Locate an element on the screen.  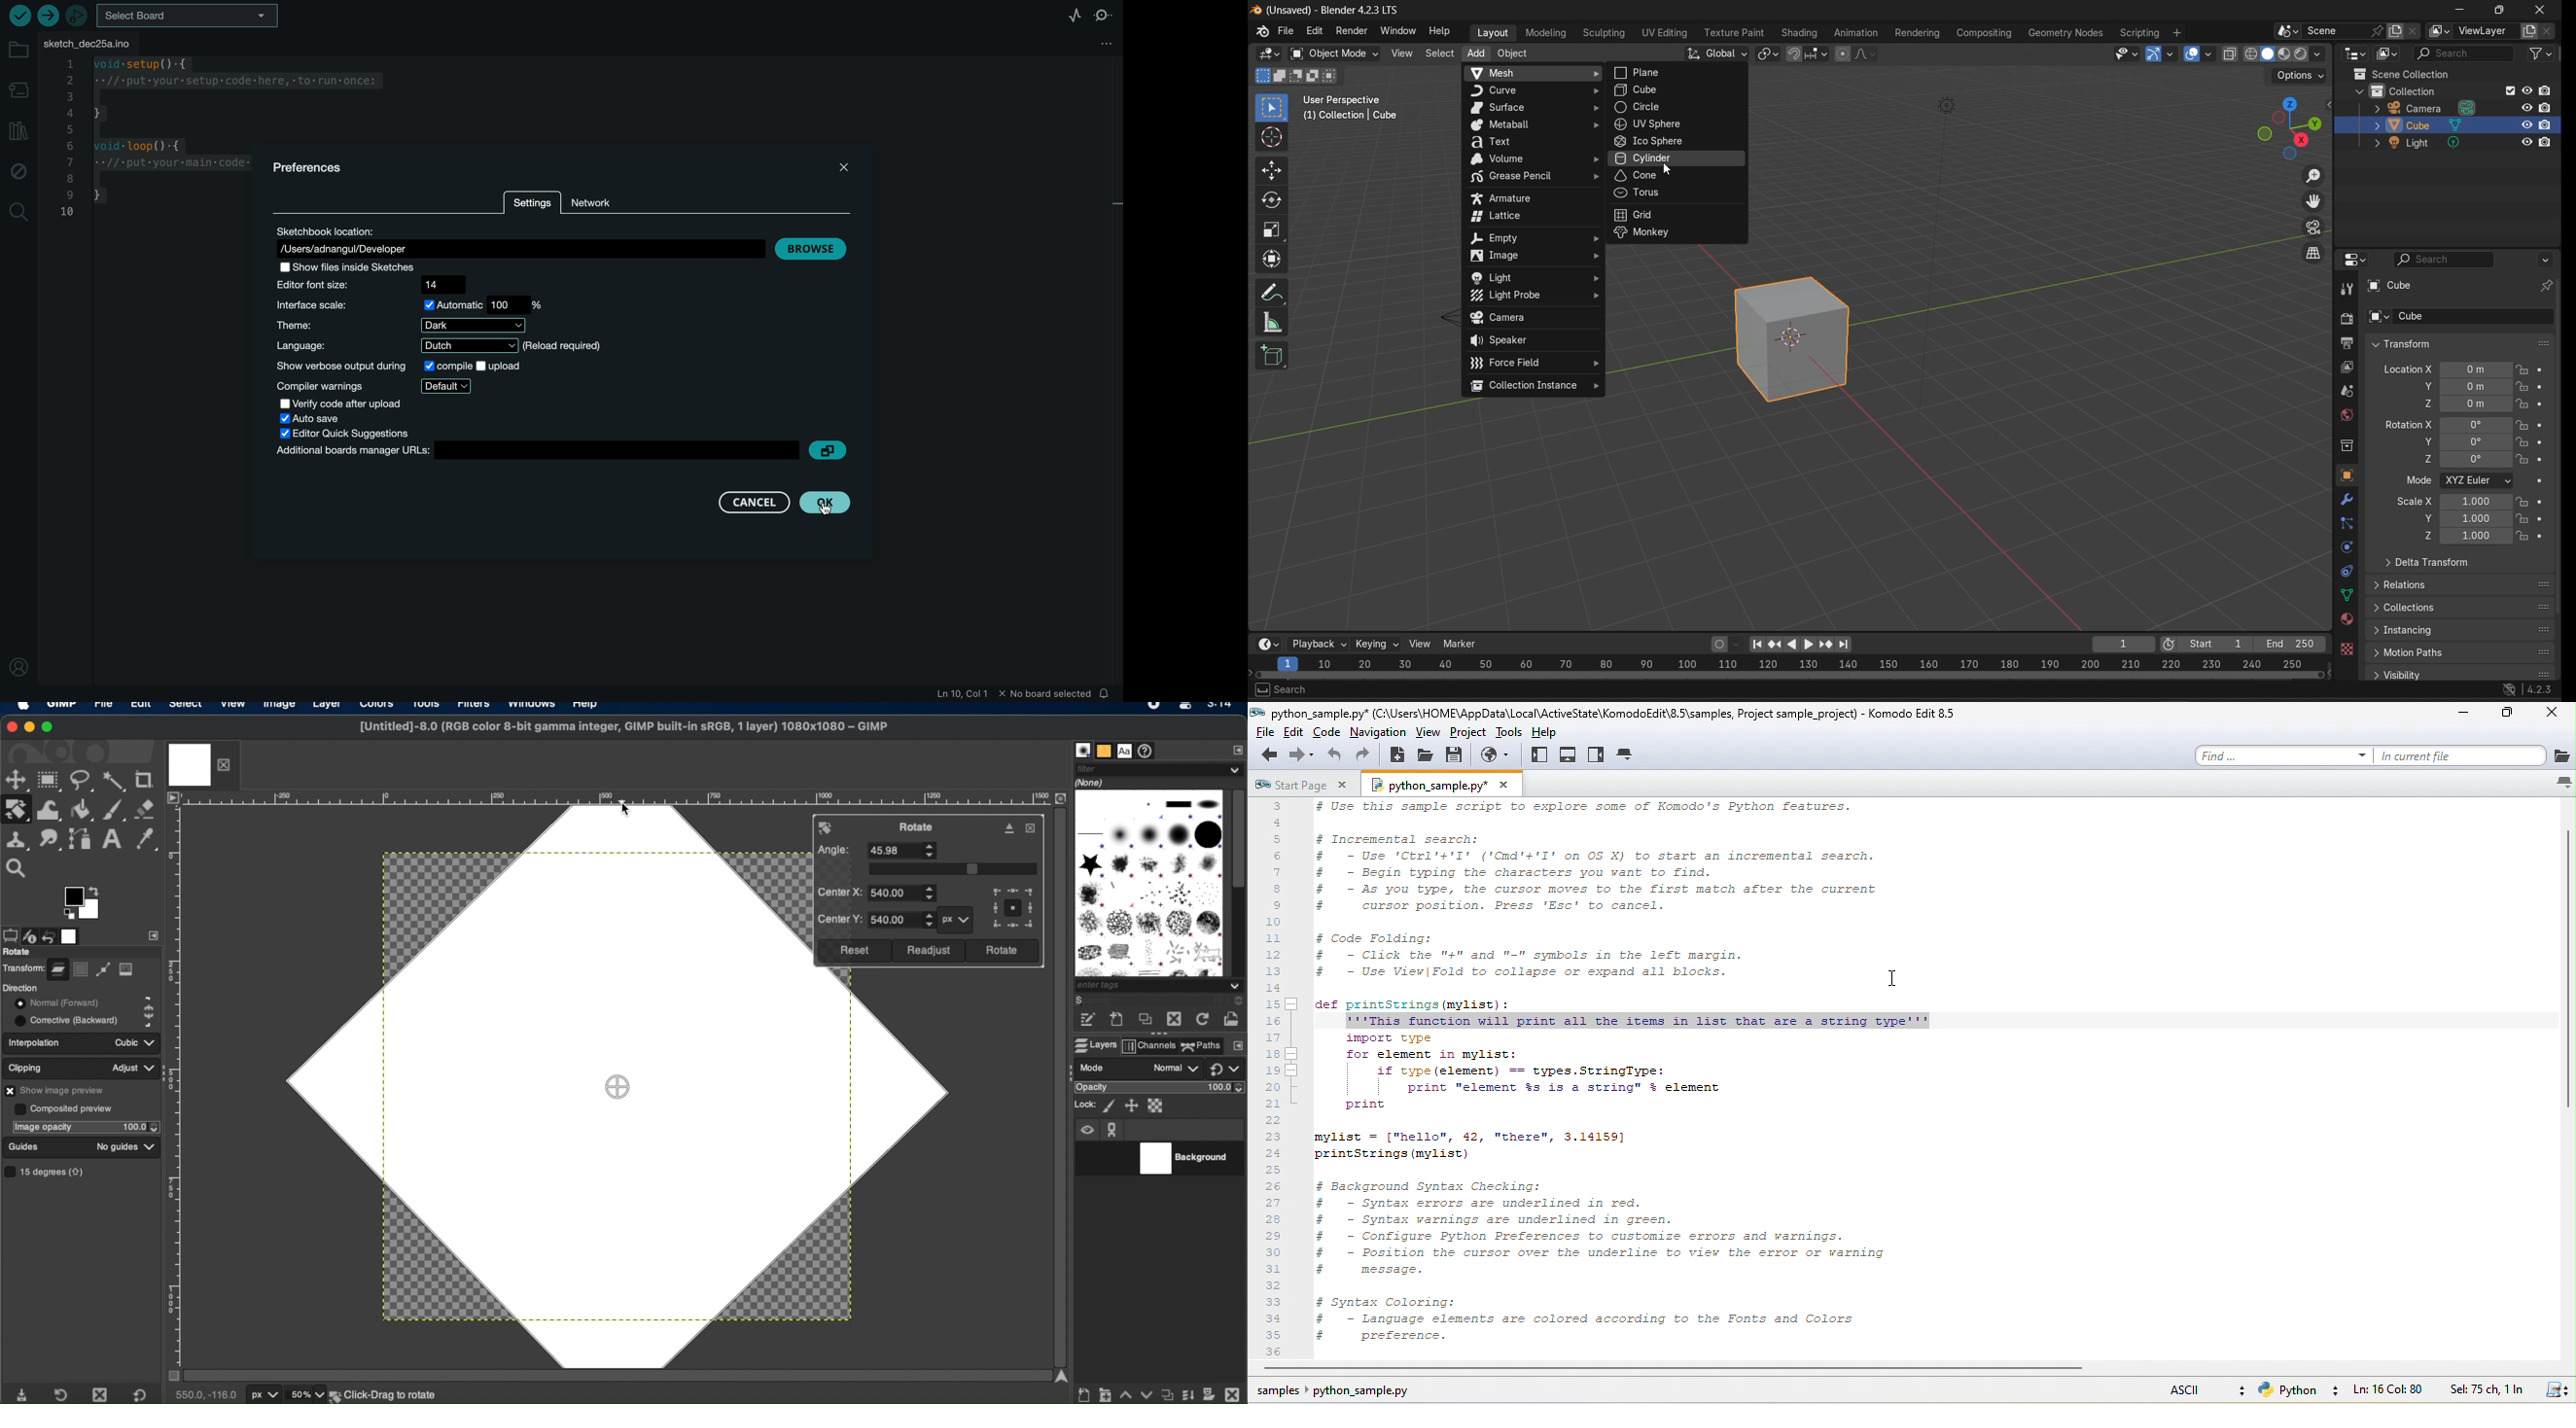
raise this layer is located at coordinates (1125, 1392).